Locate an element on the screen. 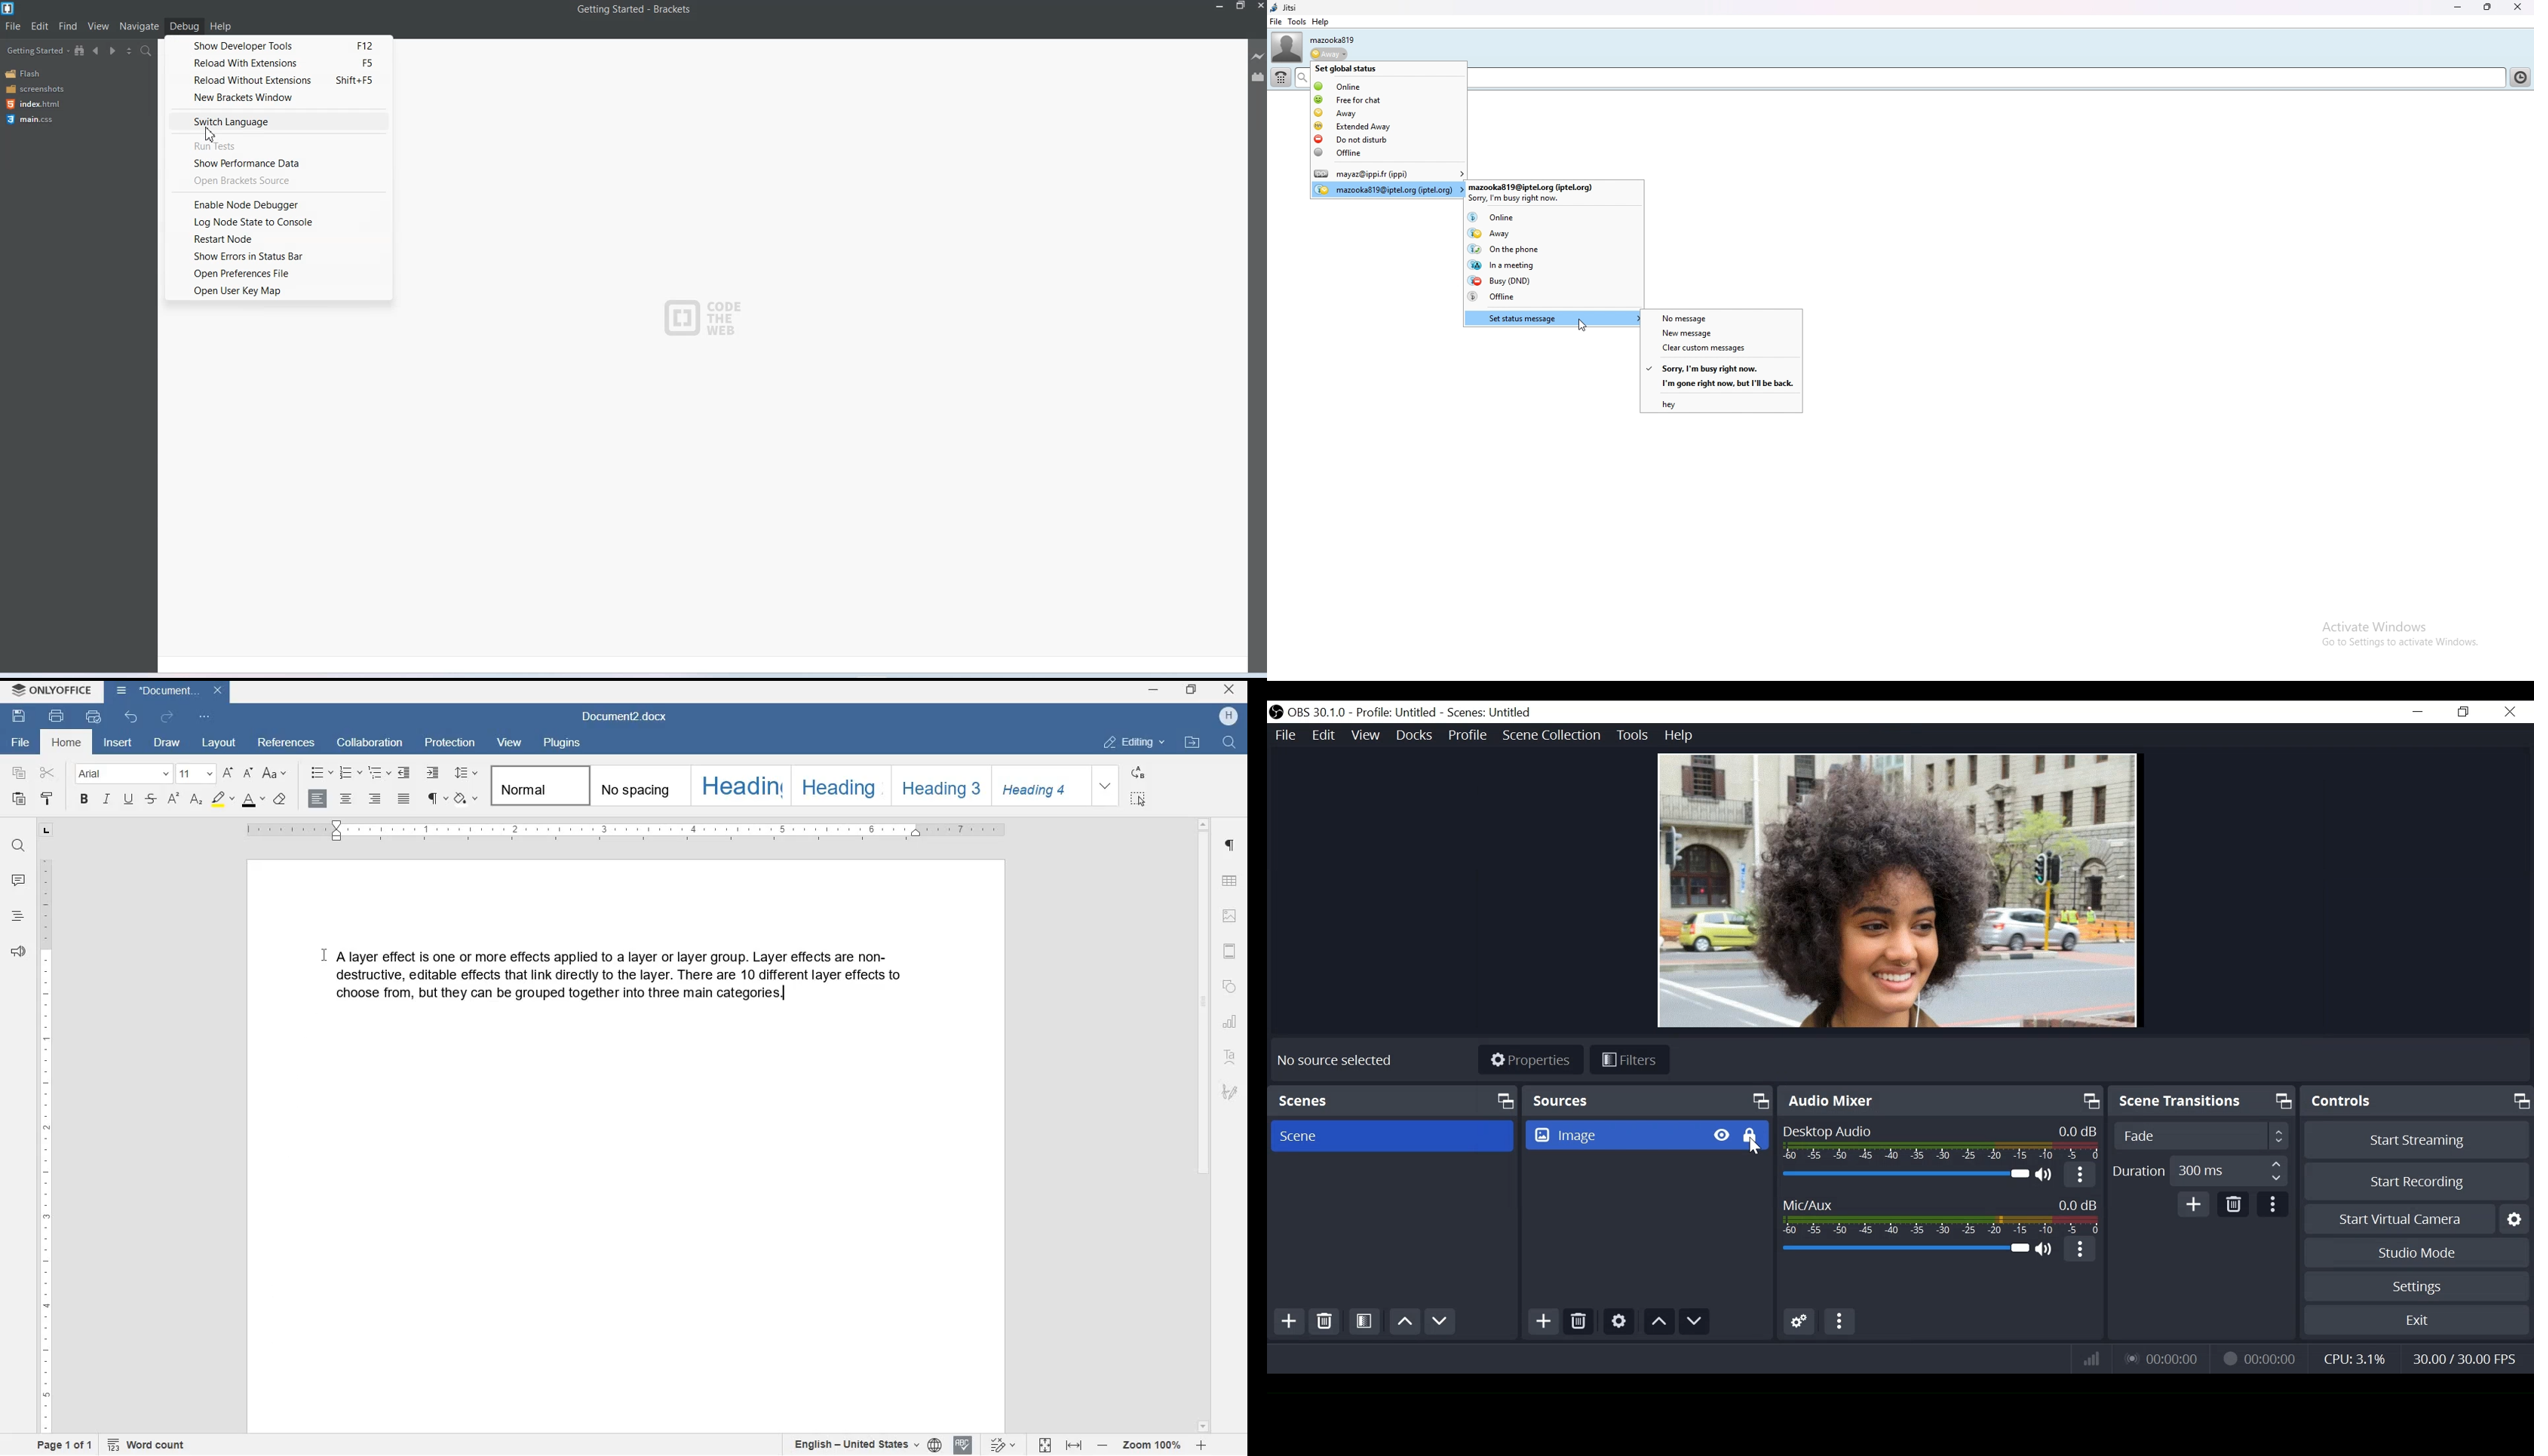 This screenshot has width=2548, height=1456. signature is located at coordinates (1230, 1091).